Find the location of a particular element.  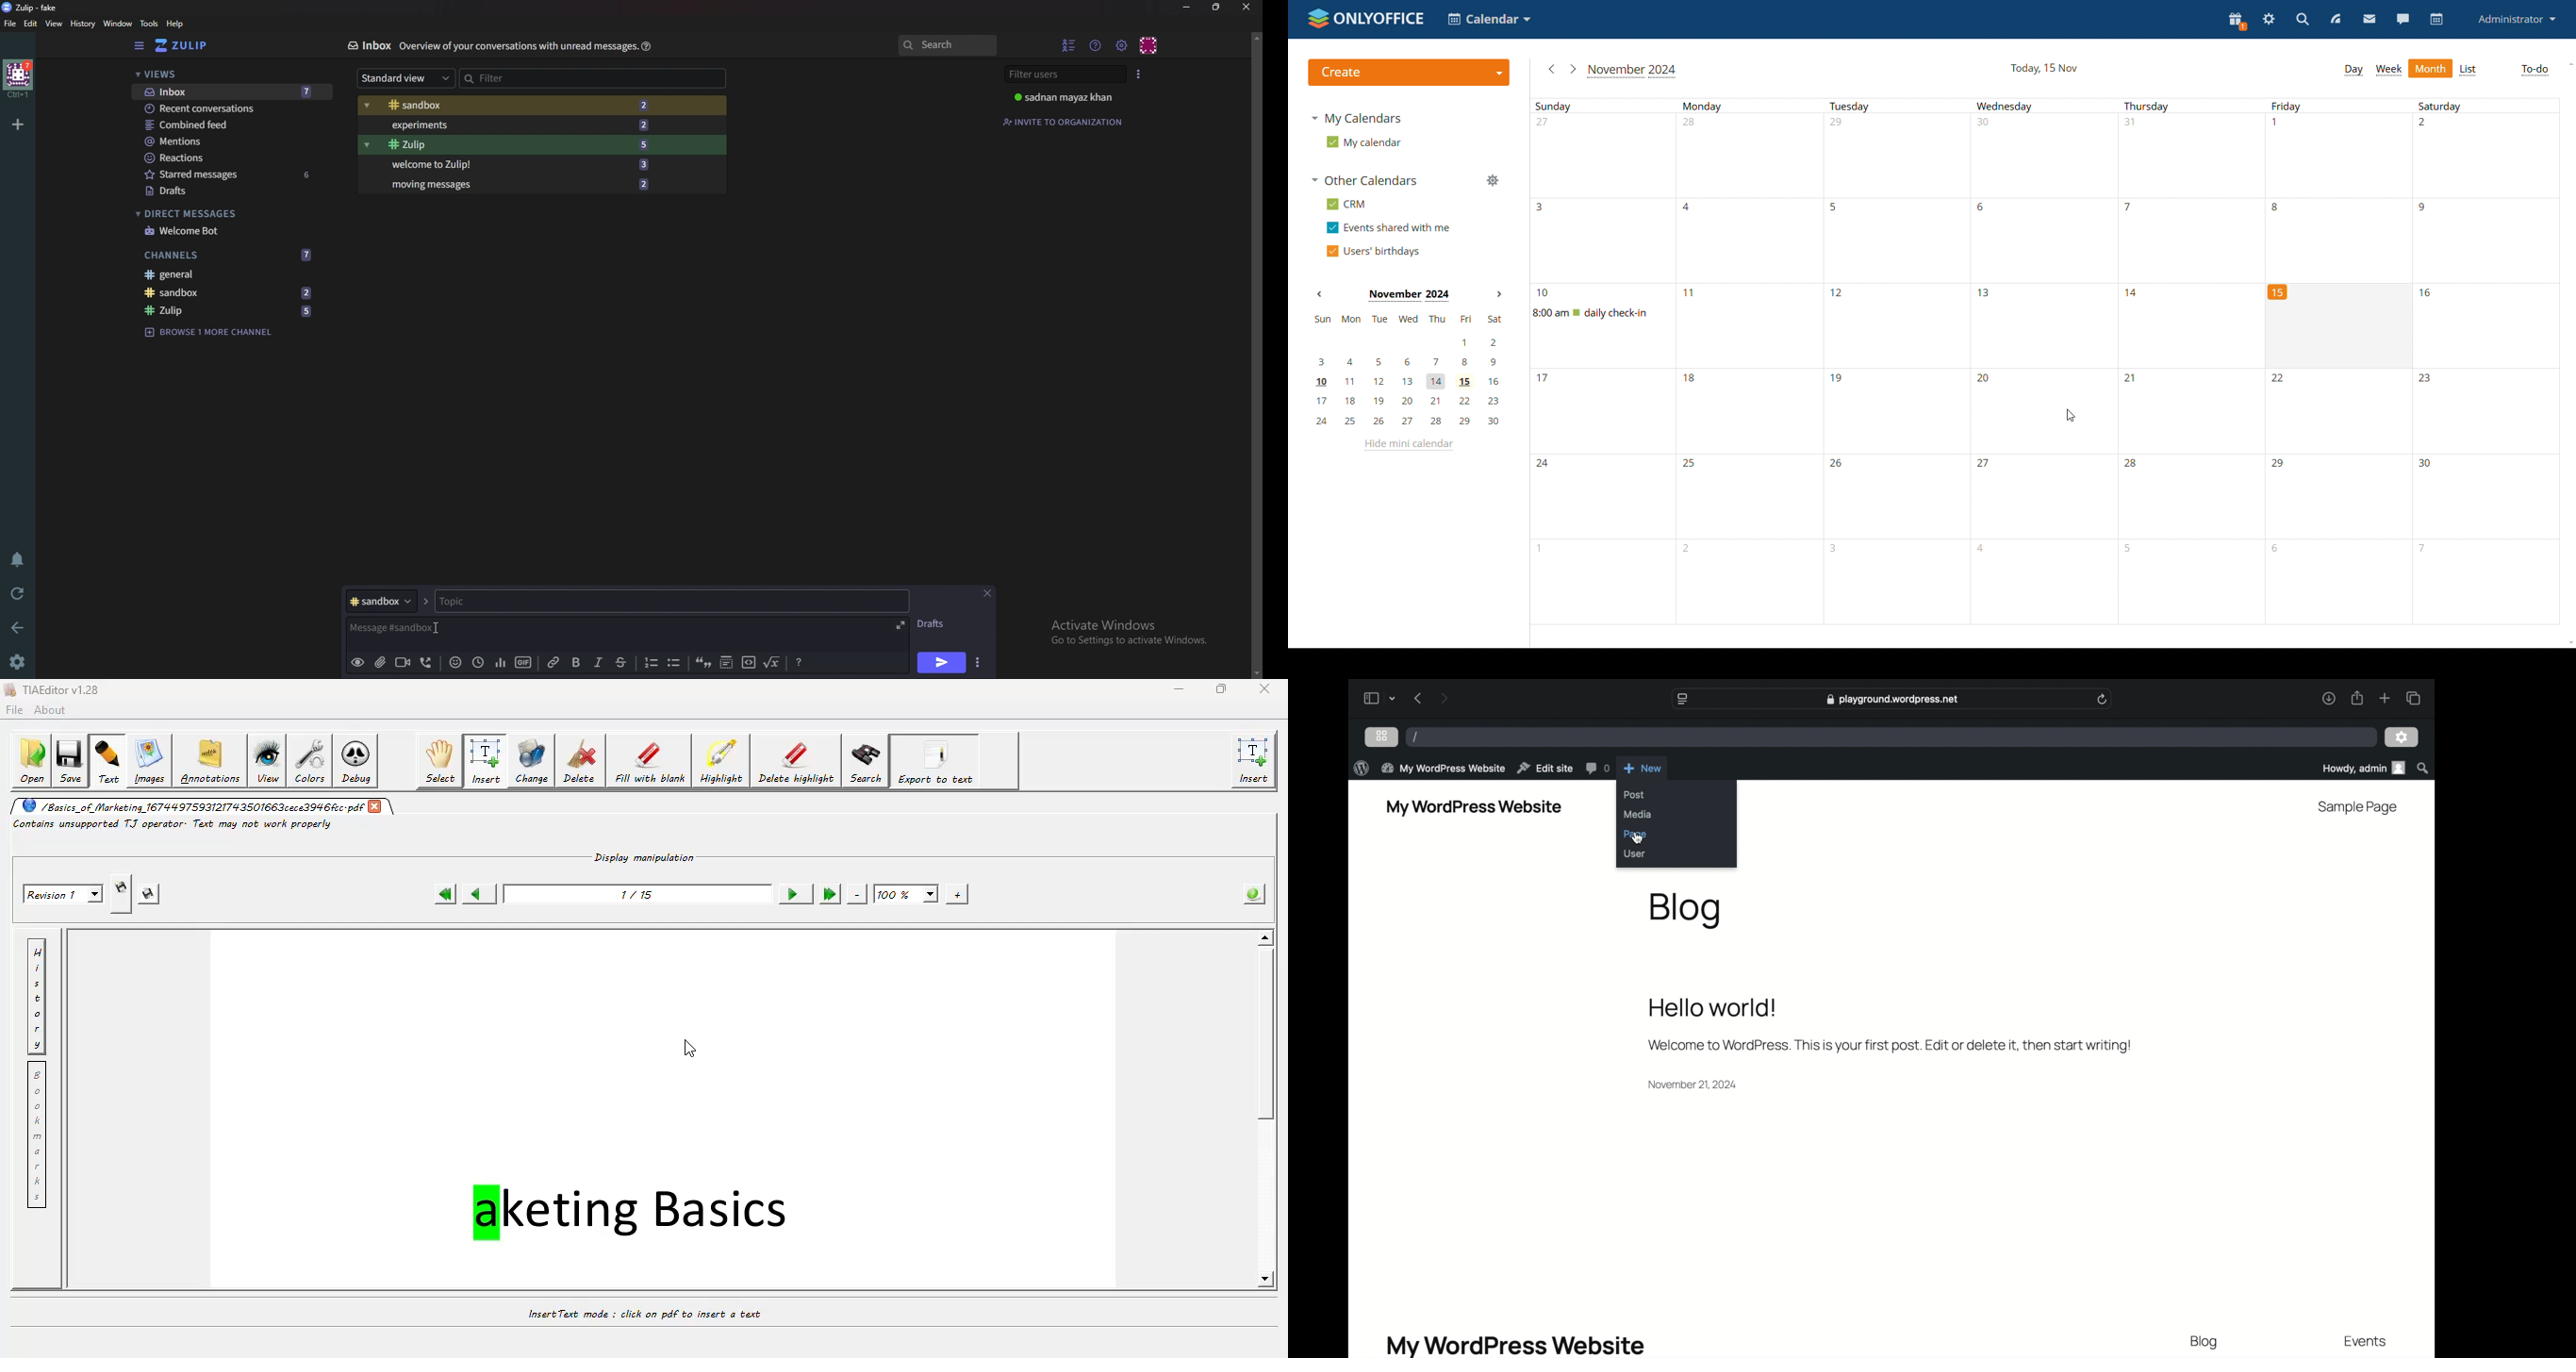

Home view is located at coordinates (191, 45).